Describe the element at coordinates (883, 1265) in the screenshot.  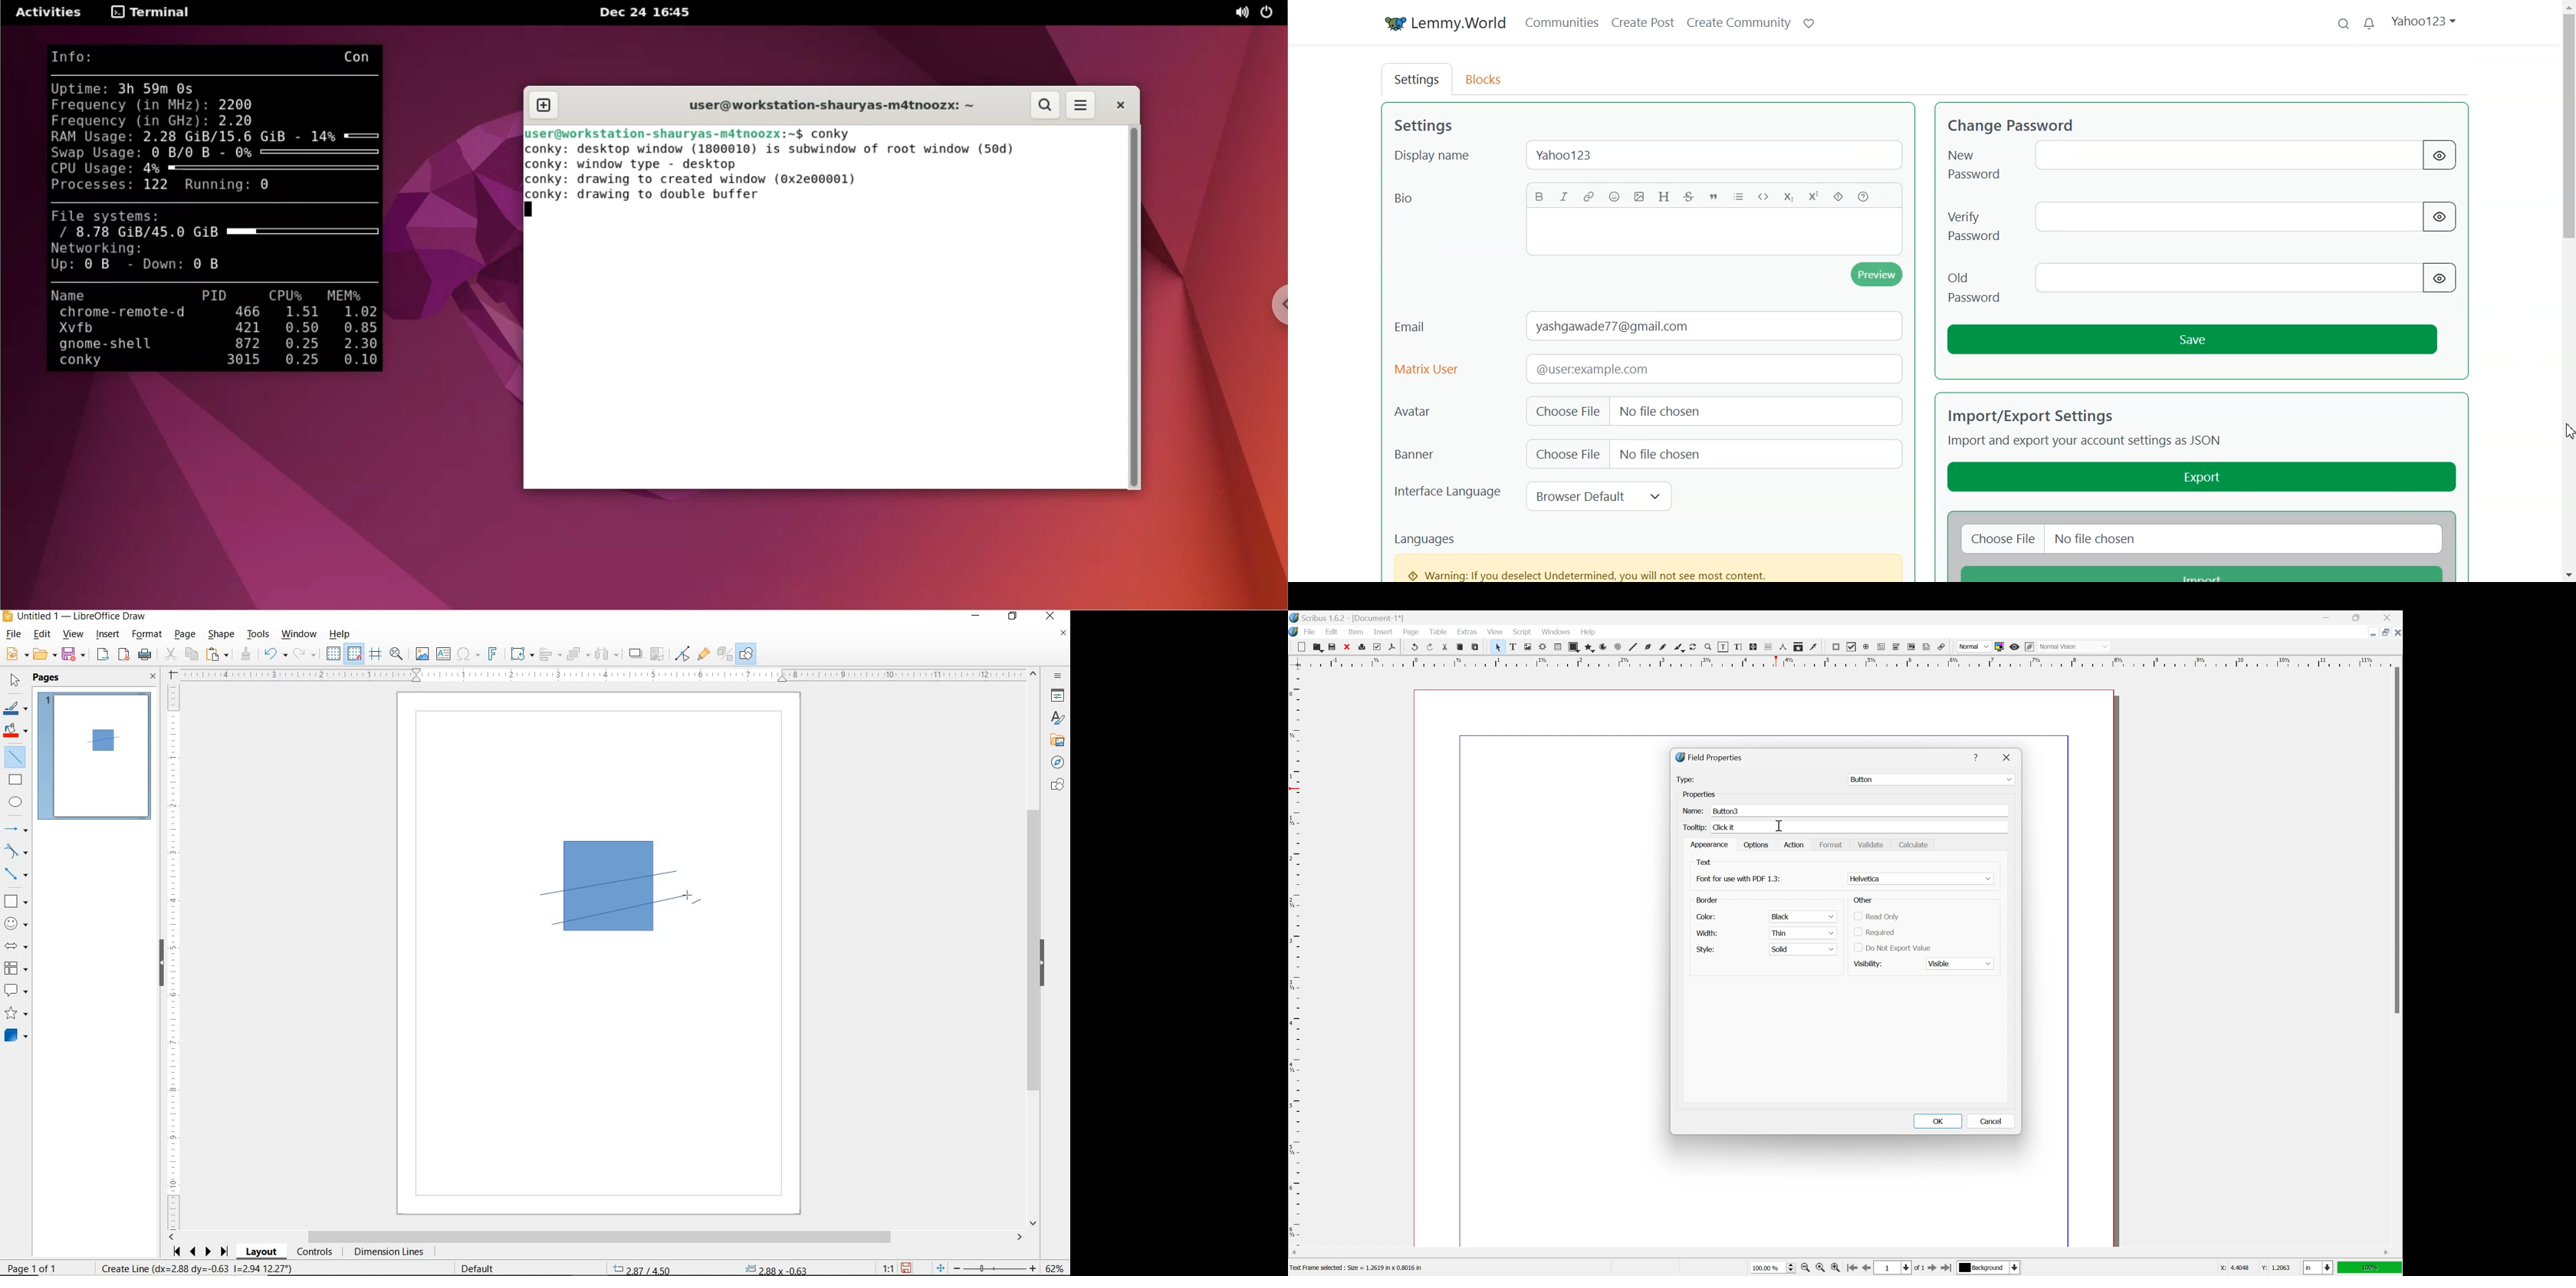
I see `SCALING FACTOR` at that location.